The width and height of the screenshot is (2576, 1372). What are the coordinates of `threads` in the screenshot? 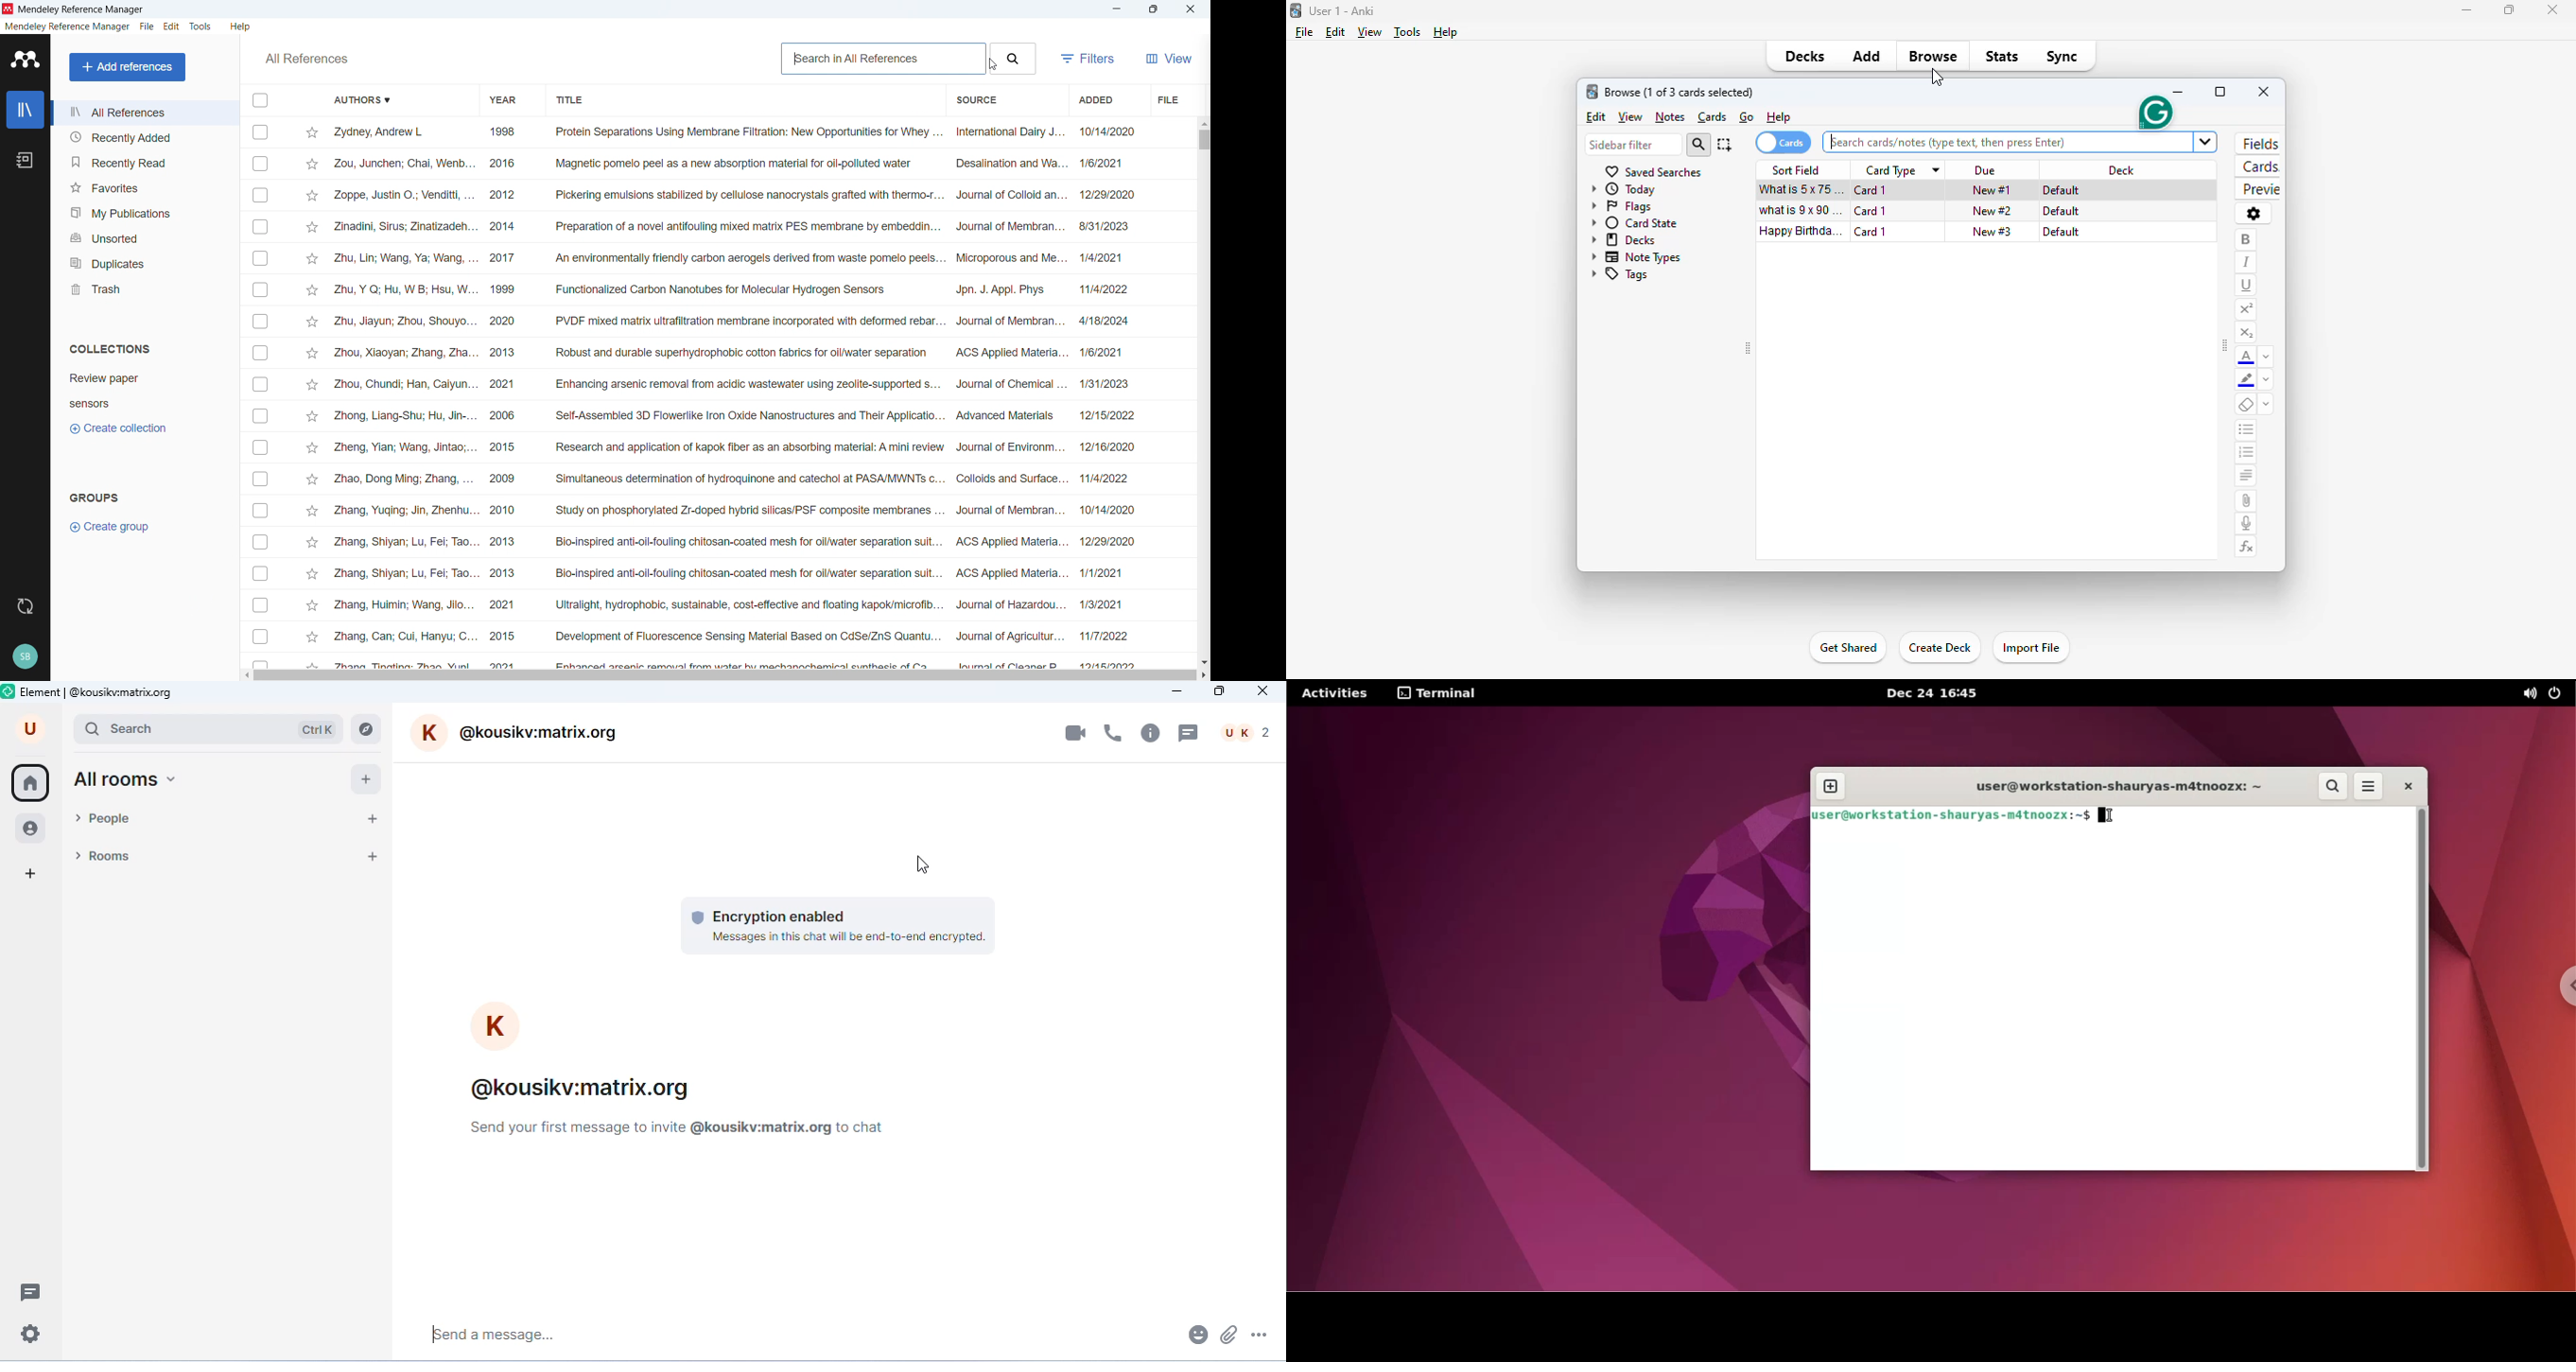 It's located at (32, 1290).